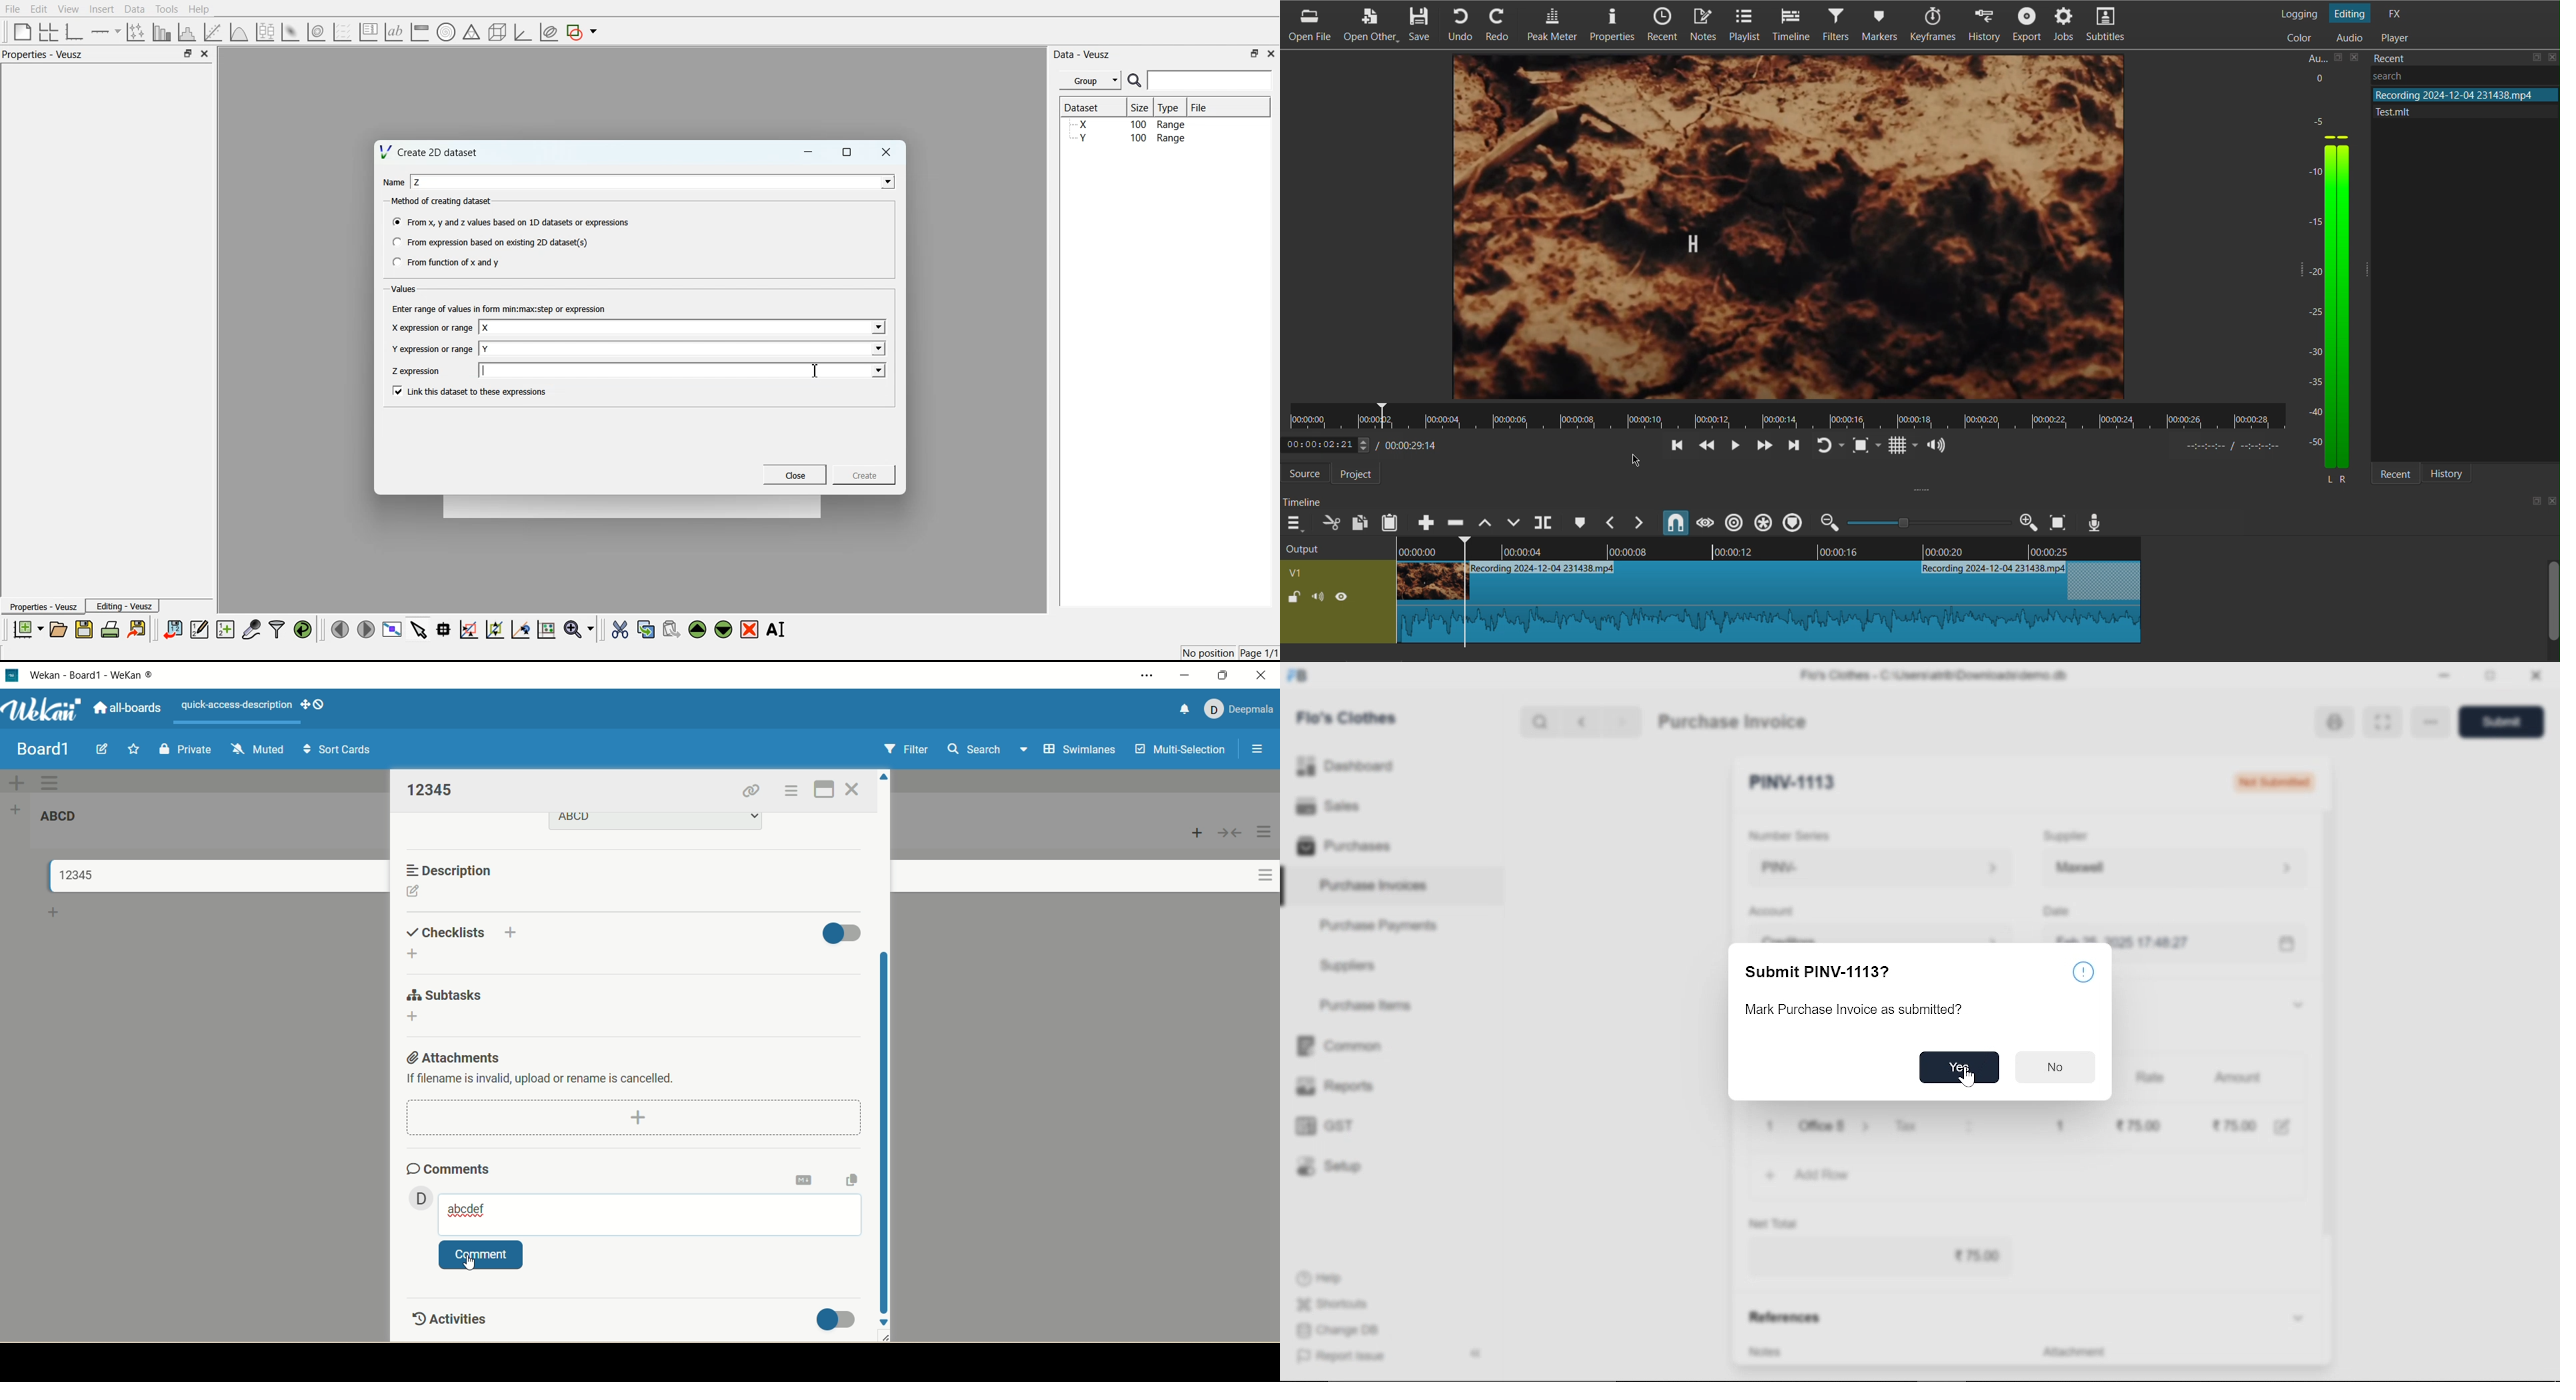  What do you see at coordinates (1423, 523) in the screenshot?
I see `Append` at bounding box center [1423, 523].